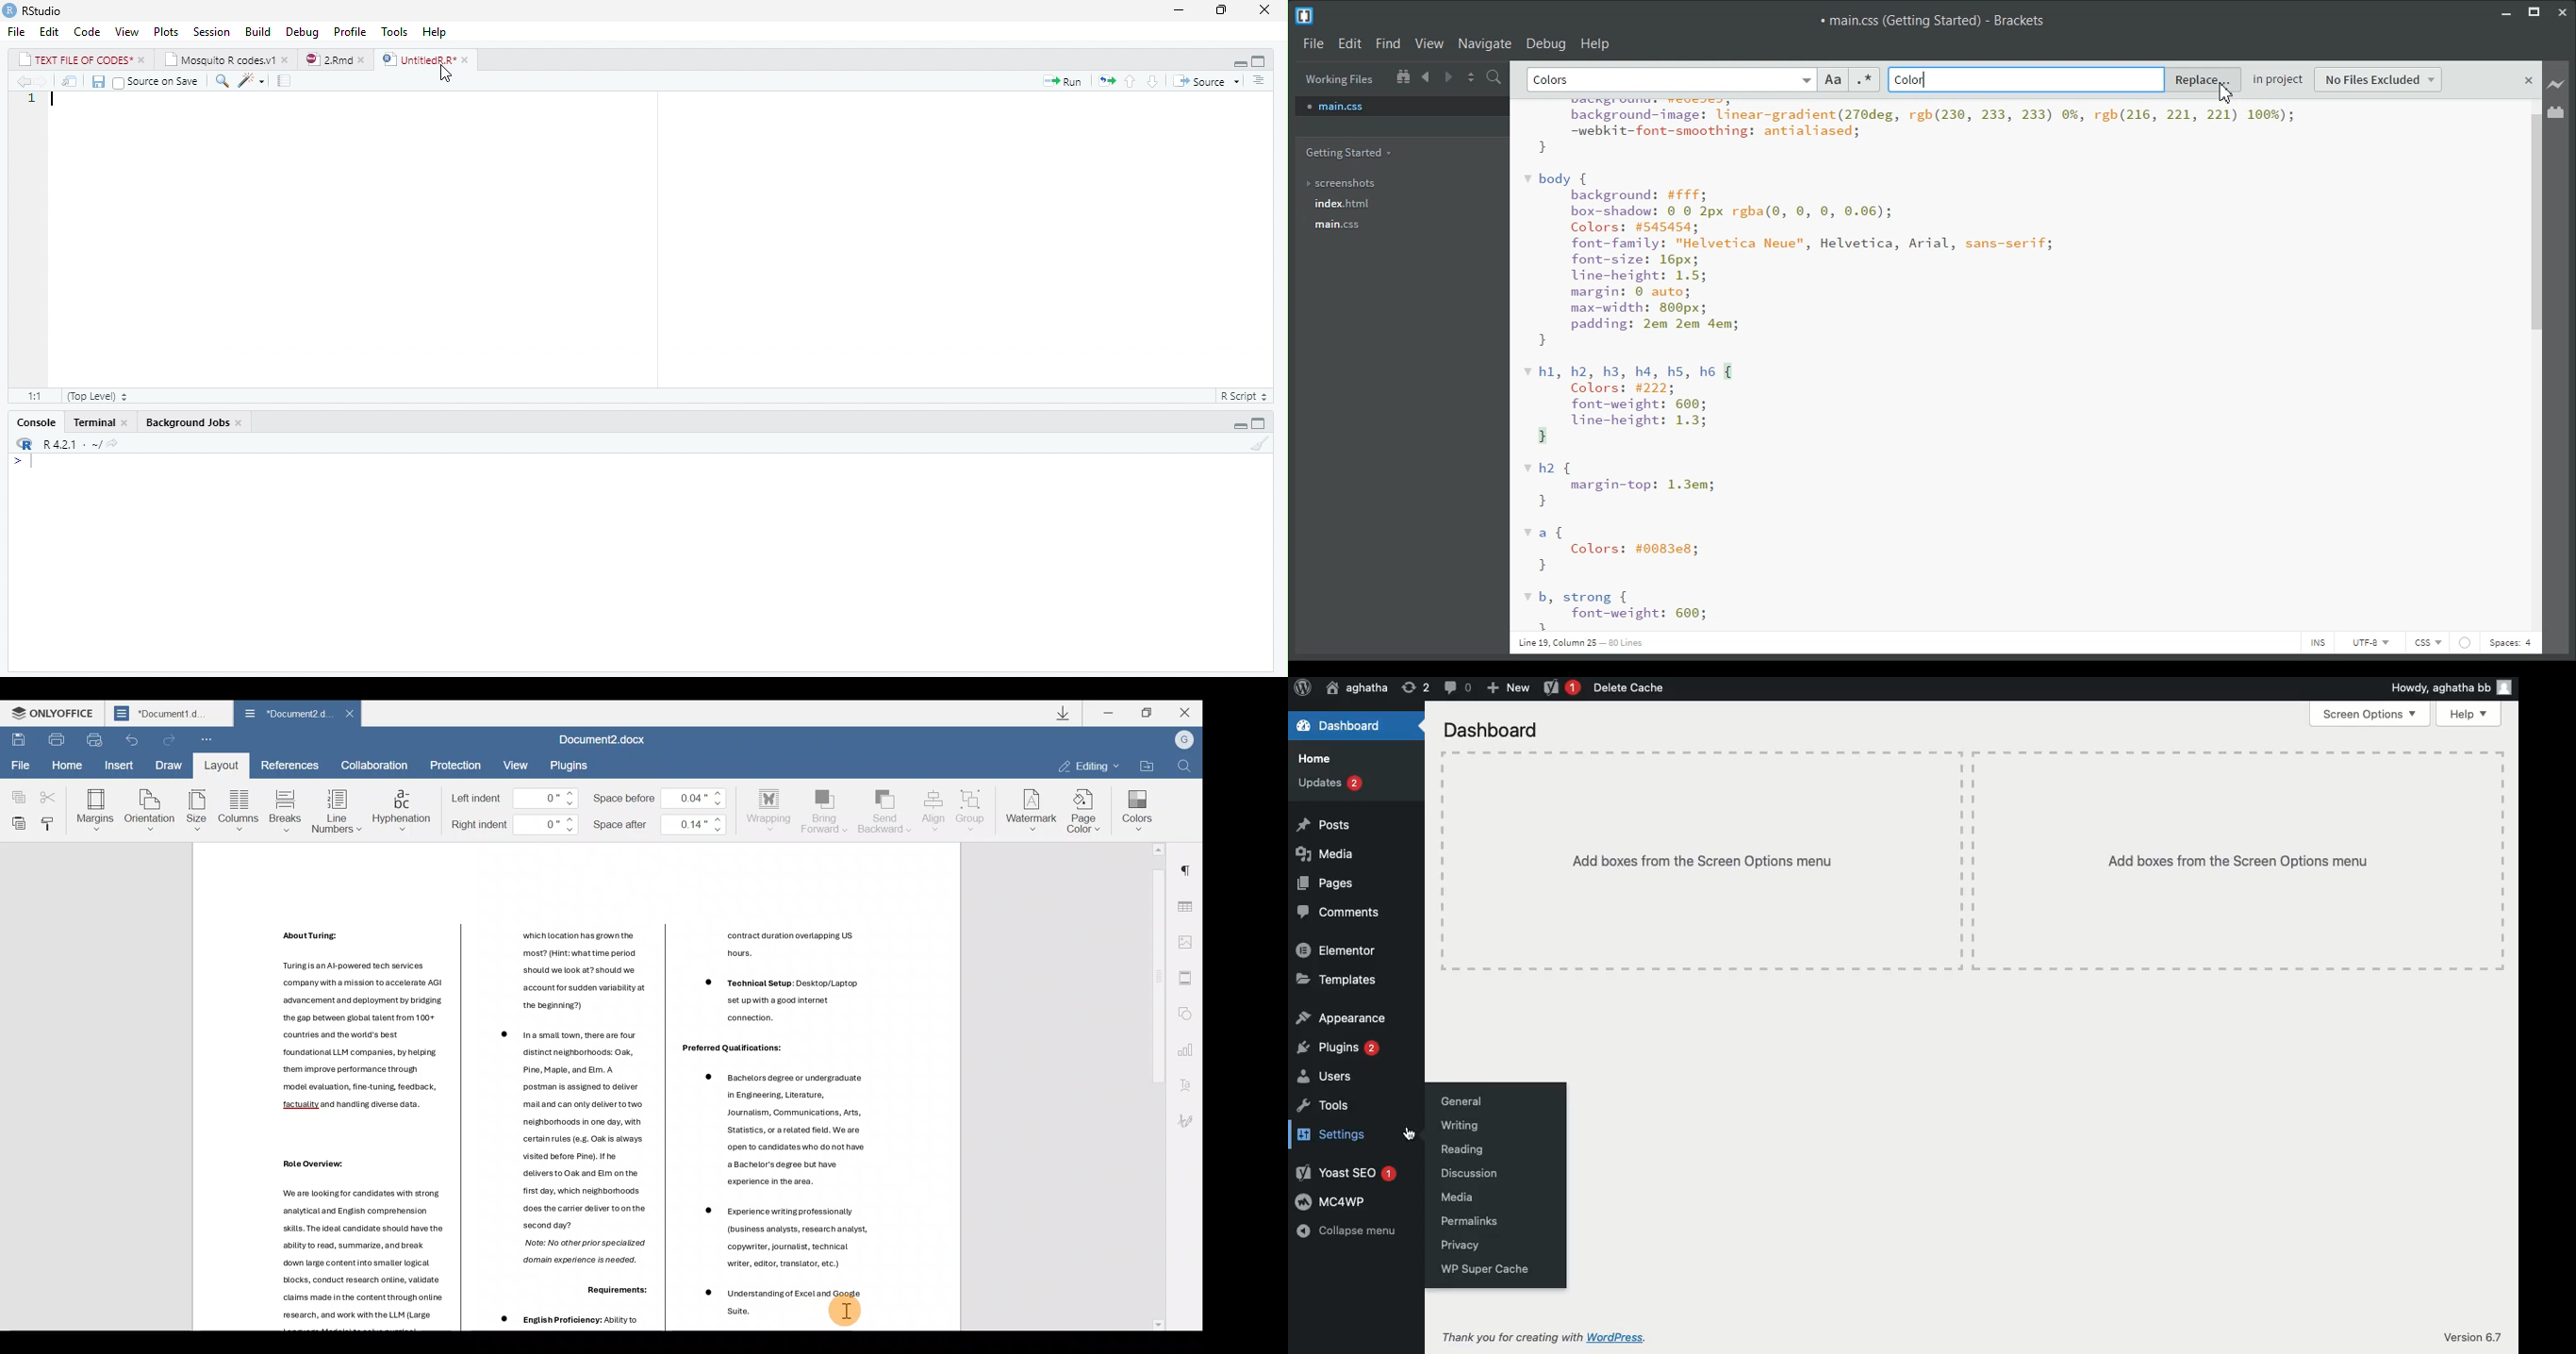  Describe the element at coordinates (1269, 9) in the screenshot. I see `close` at that location.